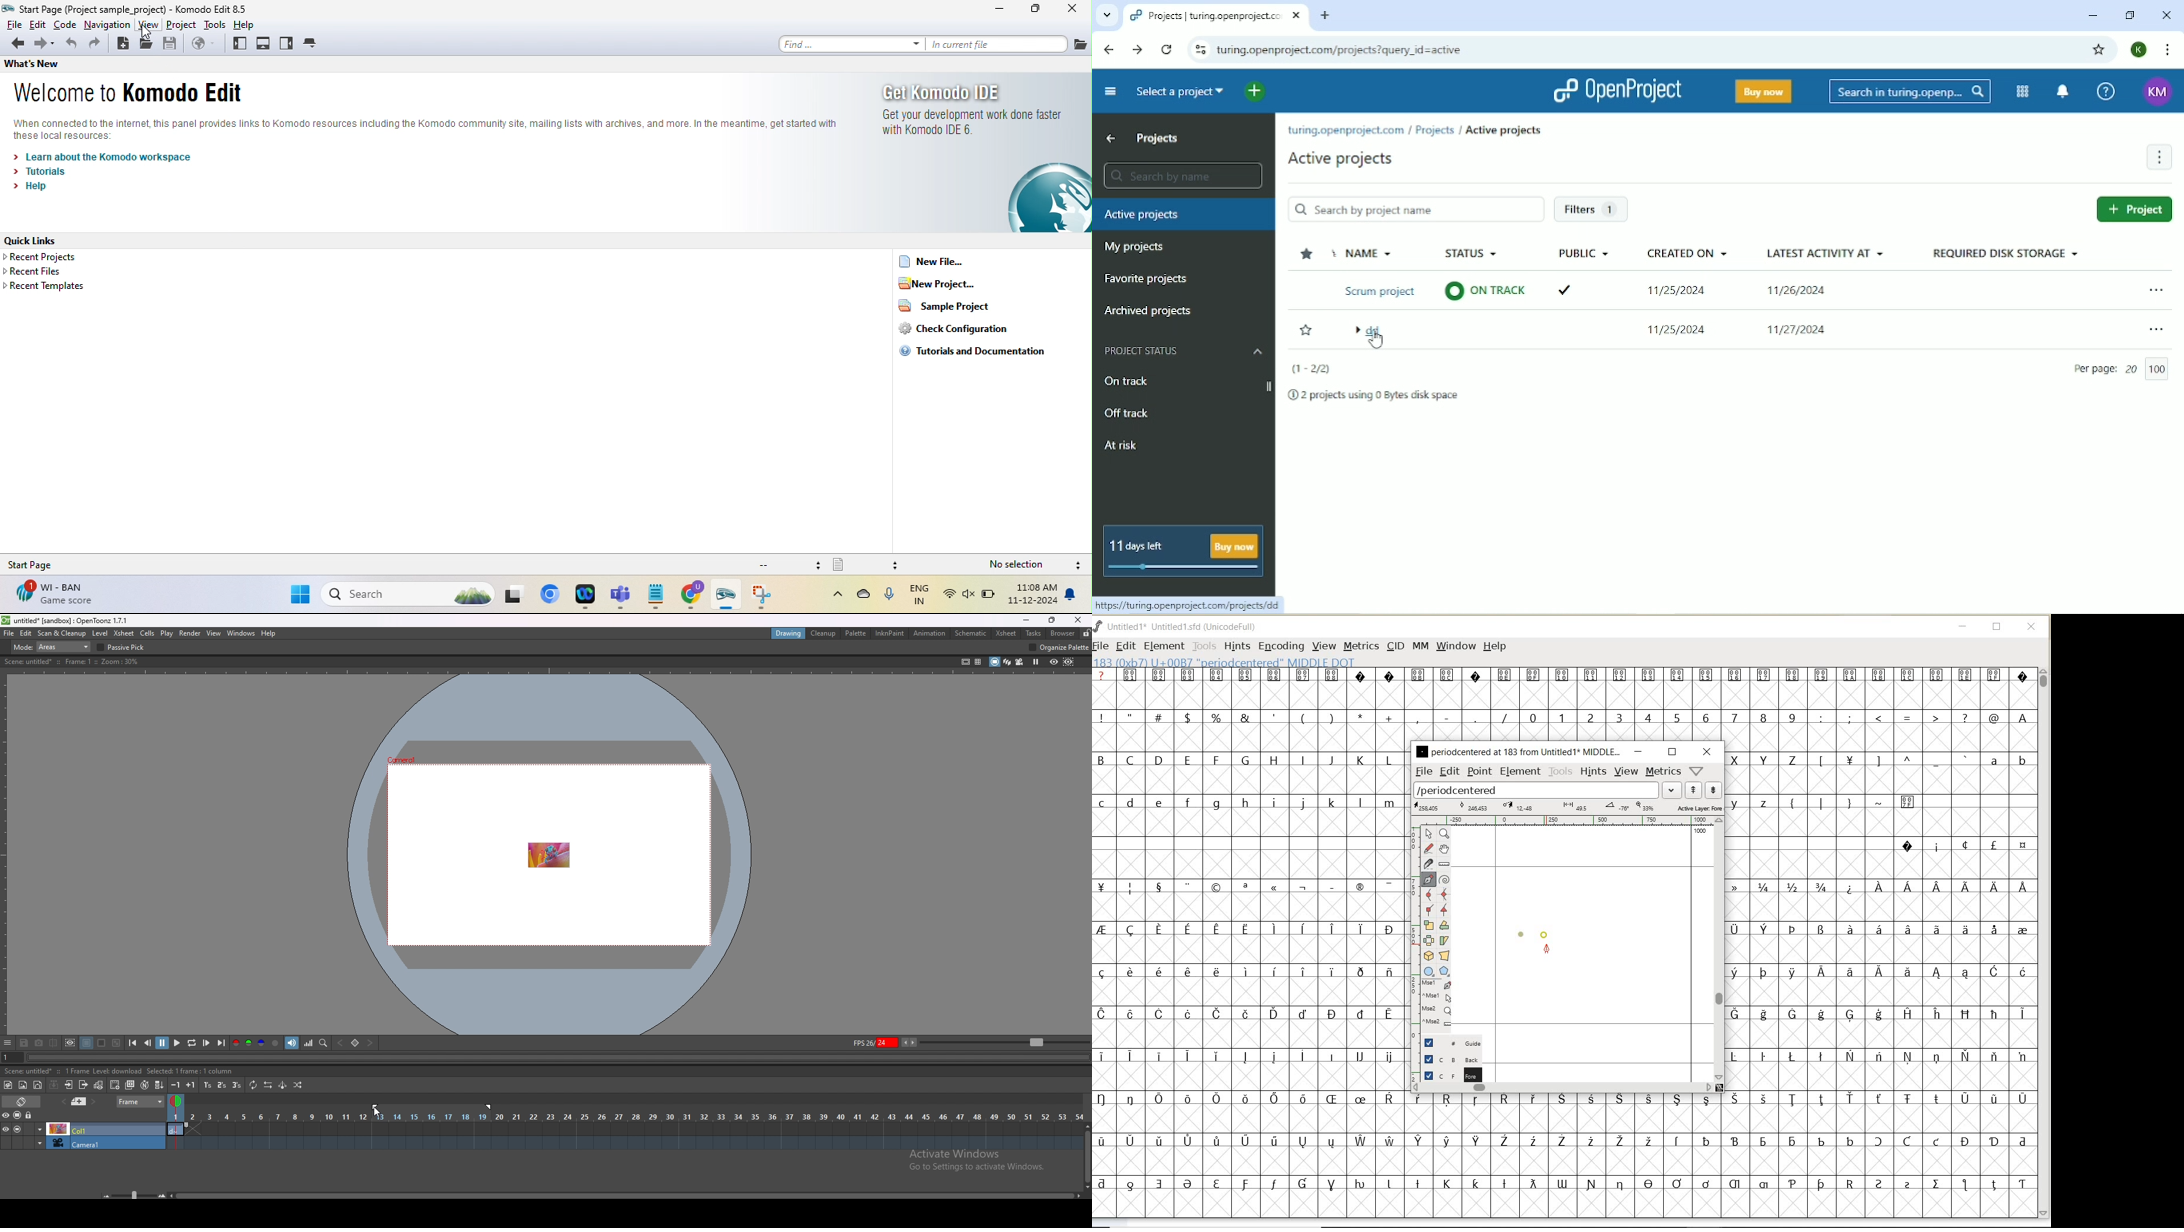 Image resolution: width=2184 pixels, height=1232 pixels. What do you see at coordinates (1428, 847) in the screenshot?
I see `draw a freehand curve` at bounding box center [1428, 847].